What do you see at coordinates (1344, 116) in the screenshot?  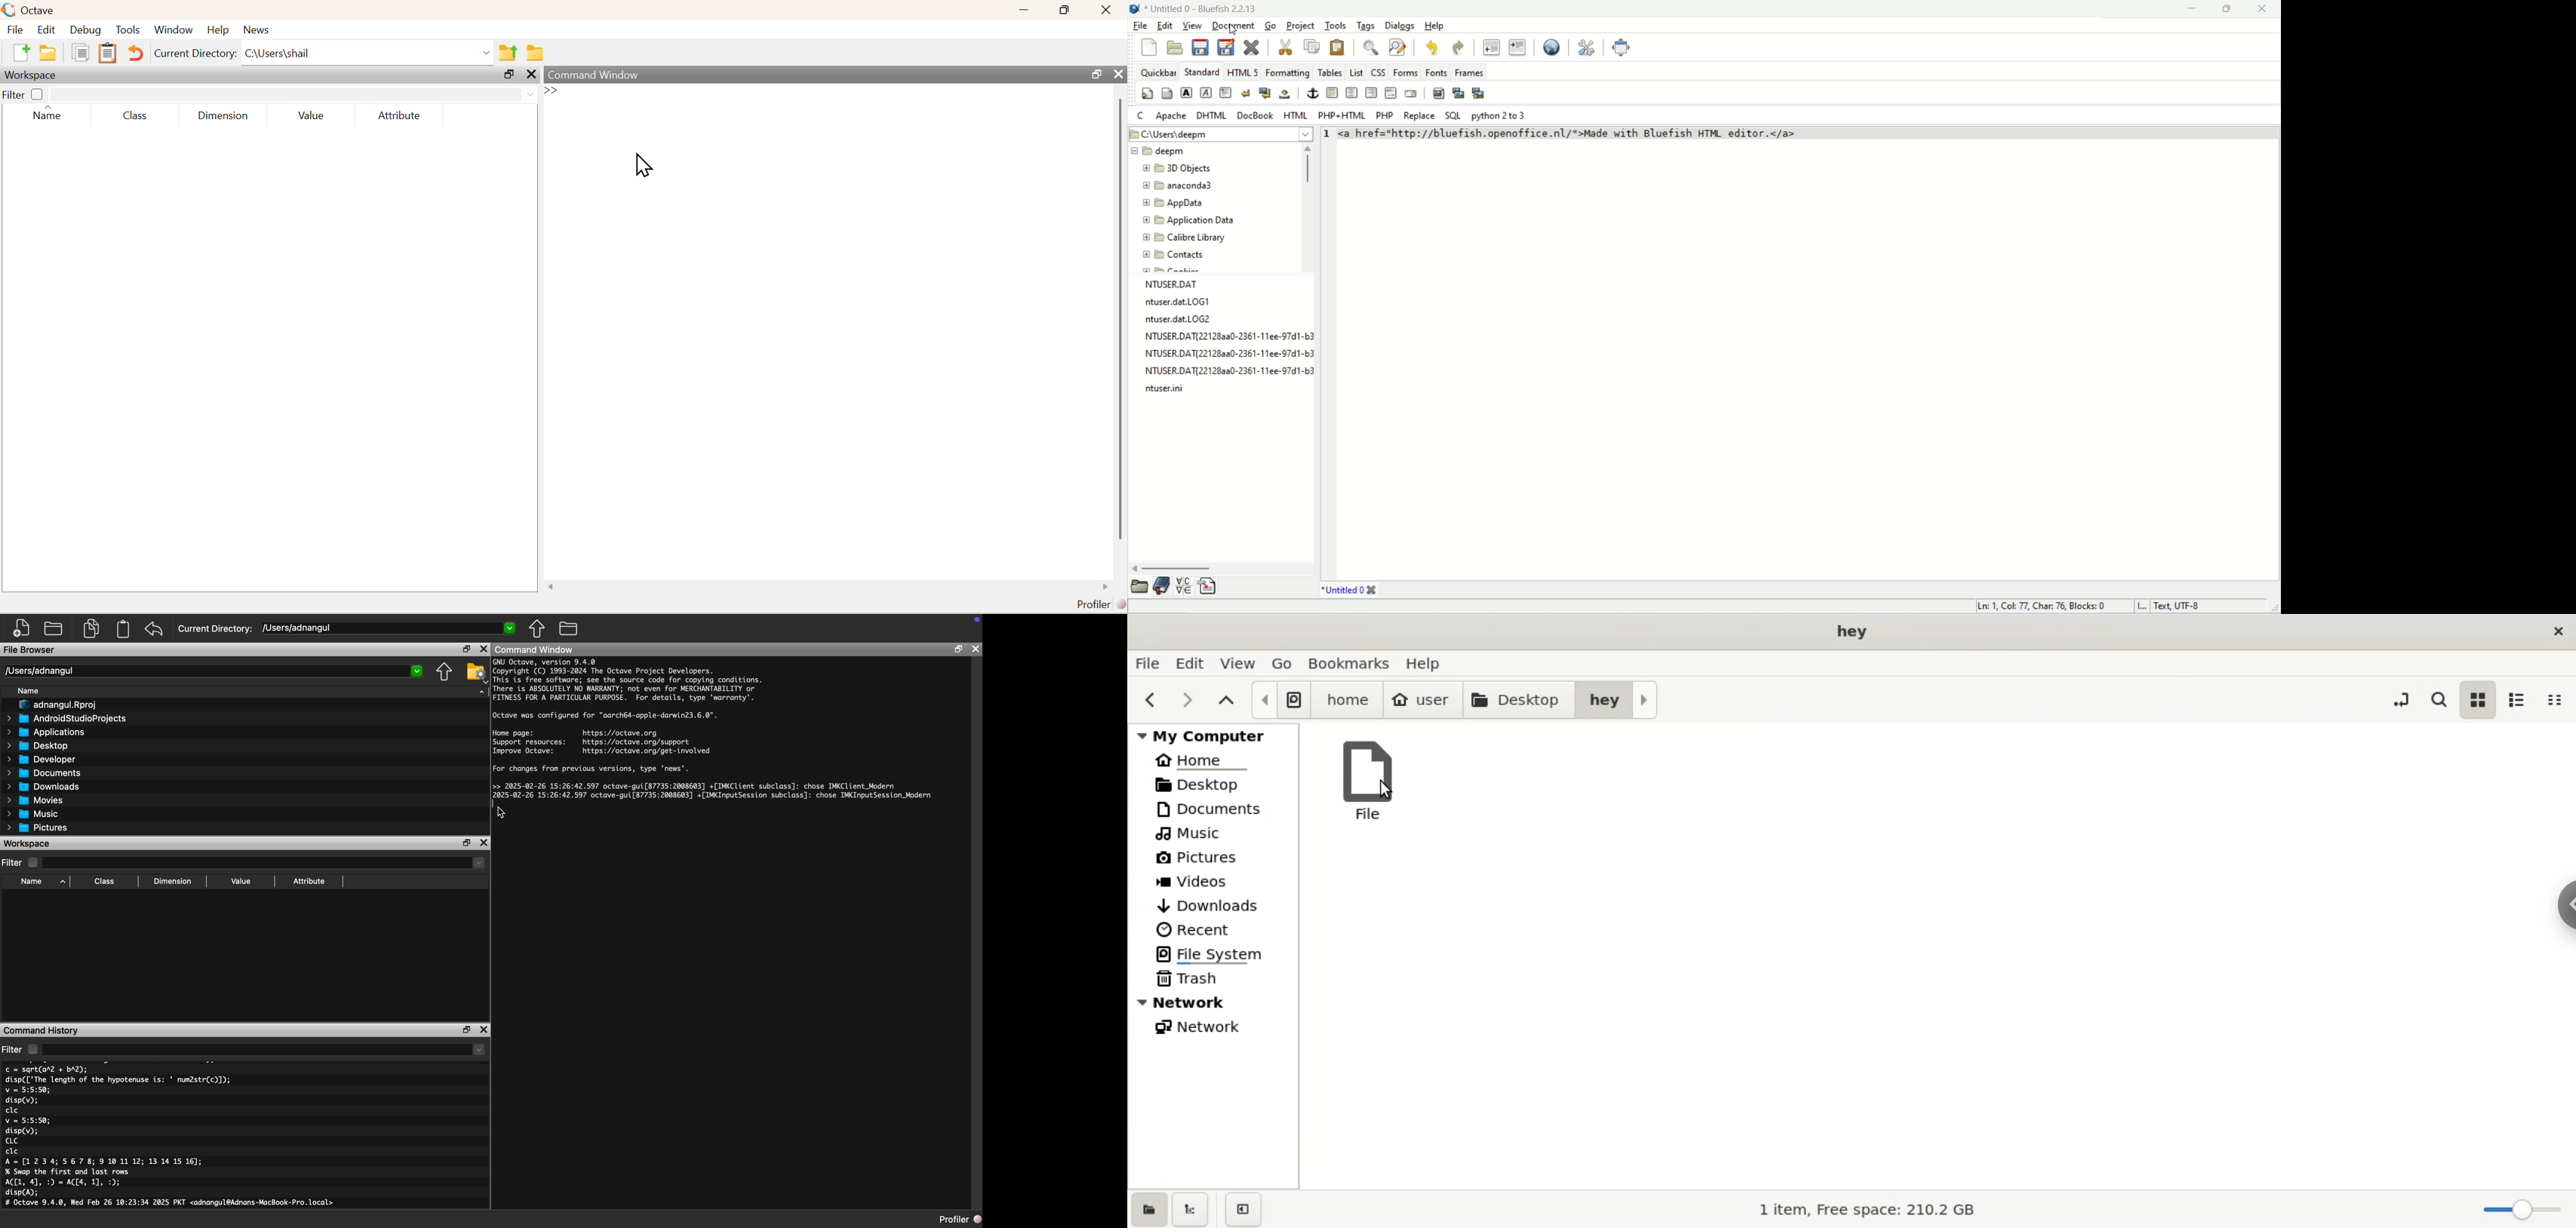 I see `PHP+HTML` at bounding box center [1344, 116].